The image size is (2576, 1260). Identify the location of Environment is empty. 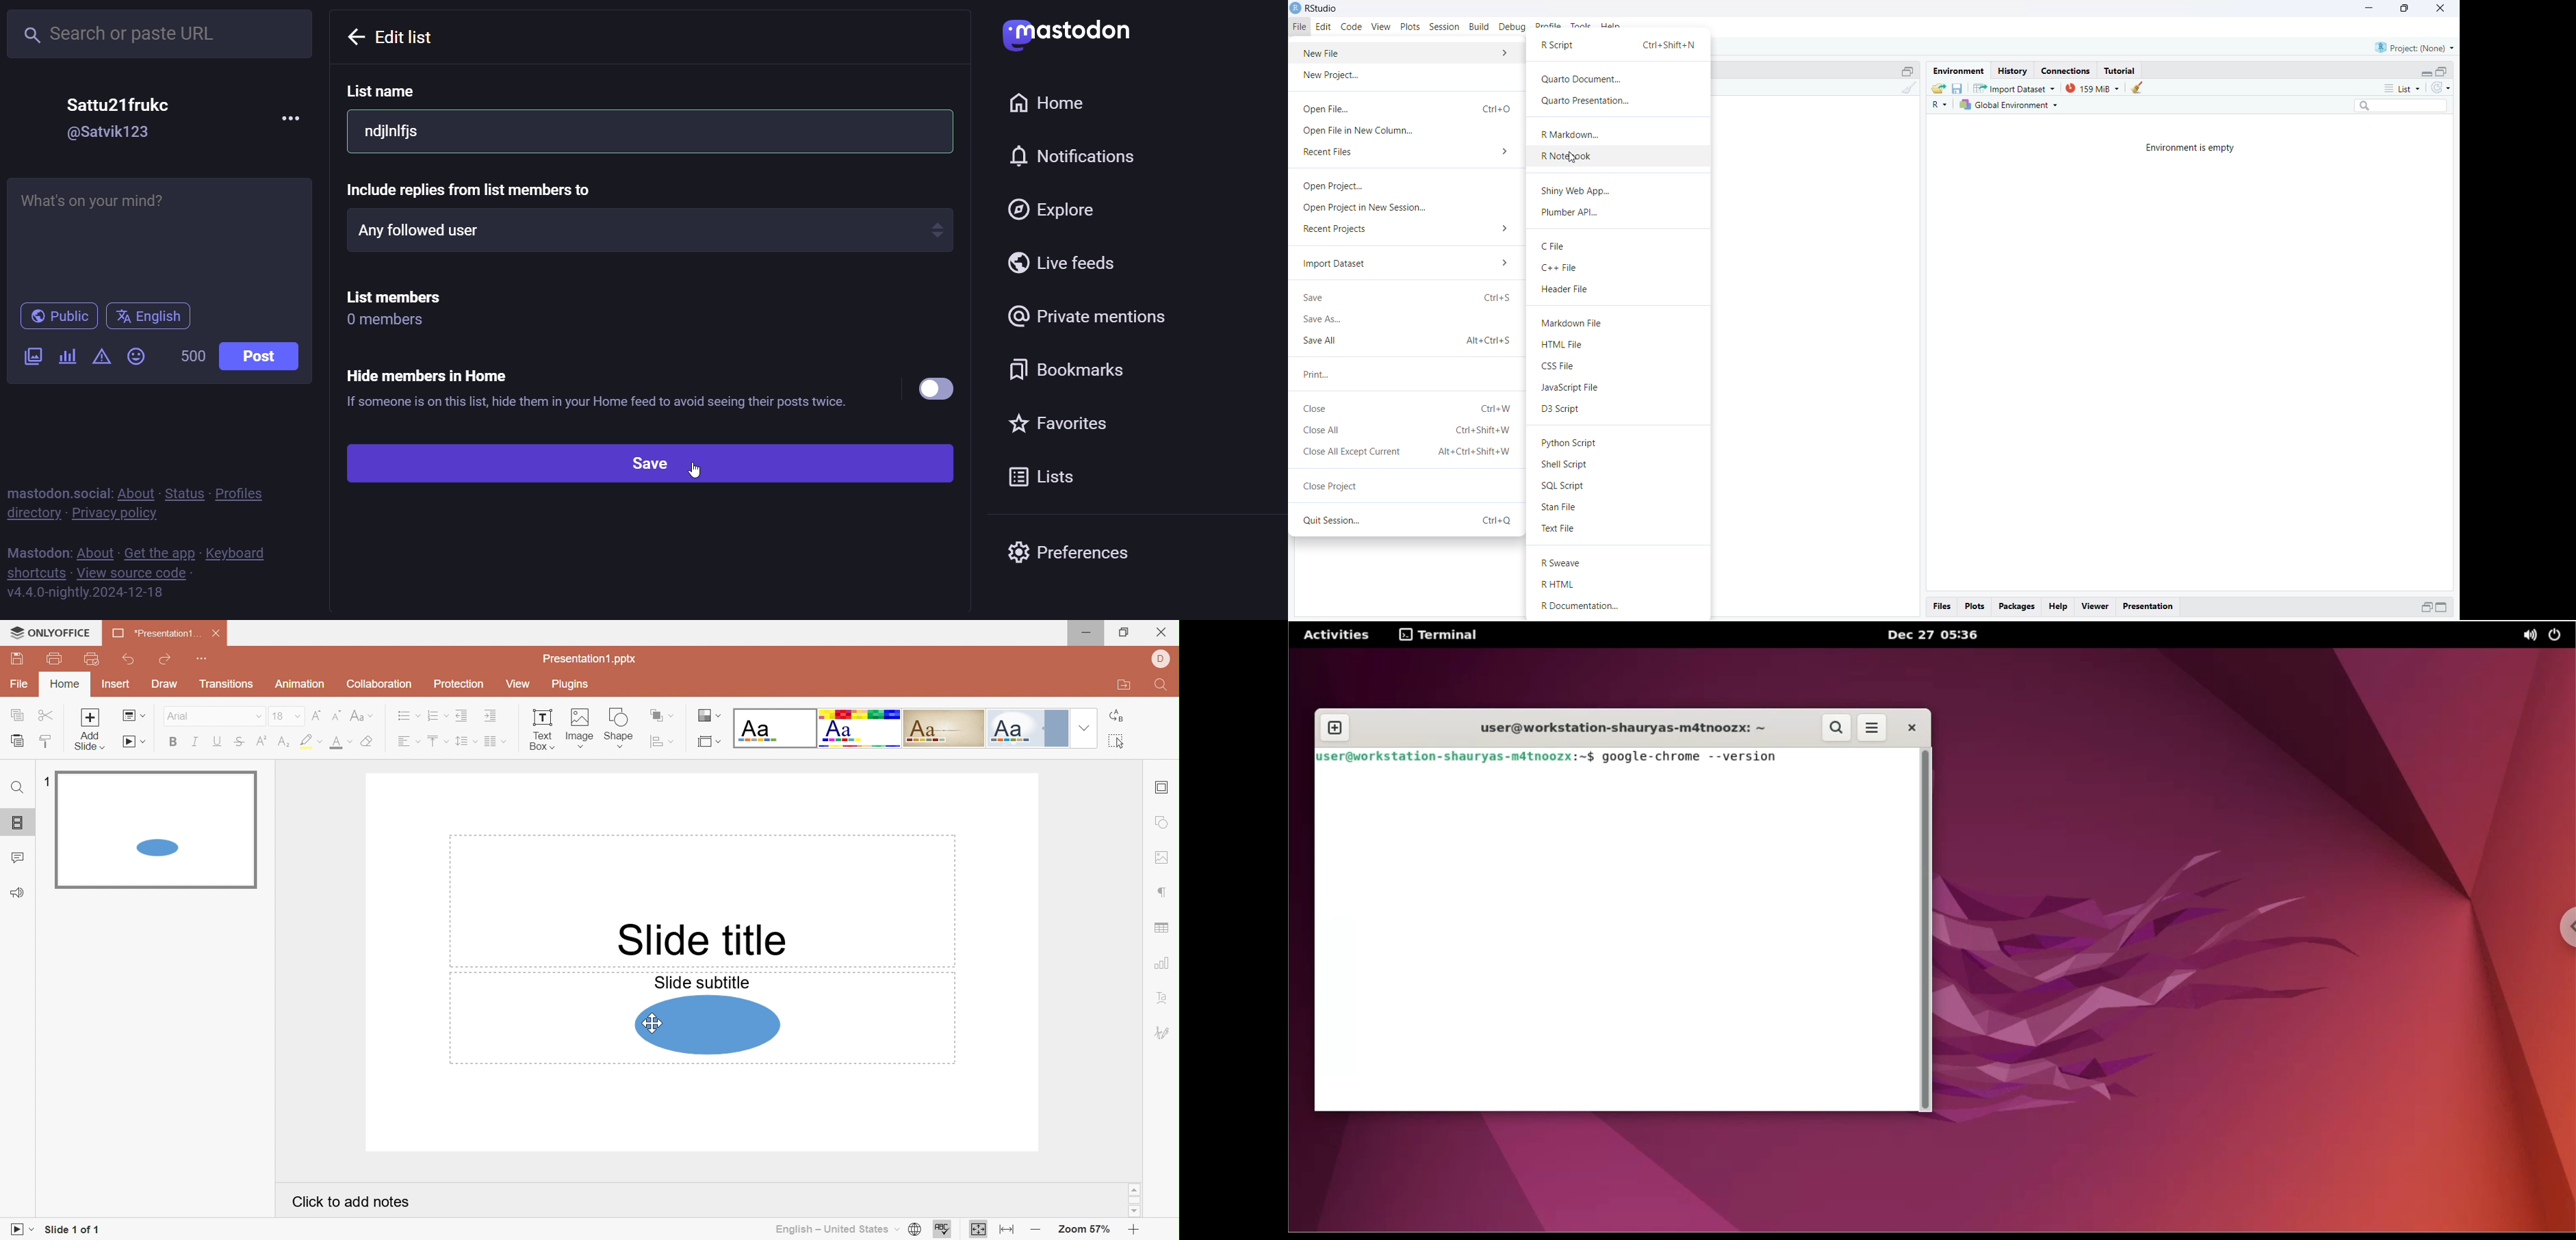
(2194, 148).